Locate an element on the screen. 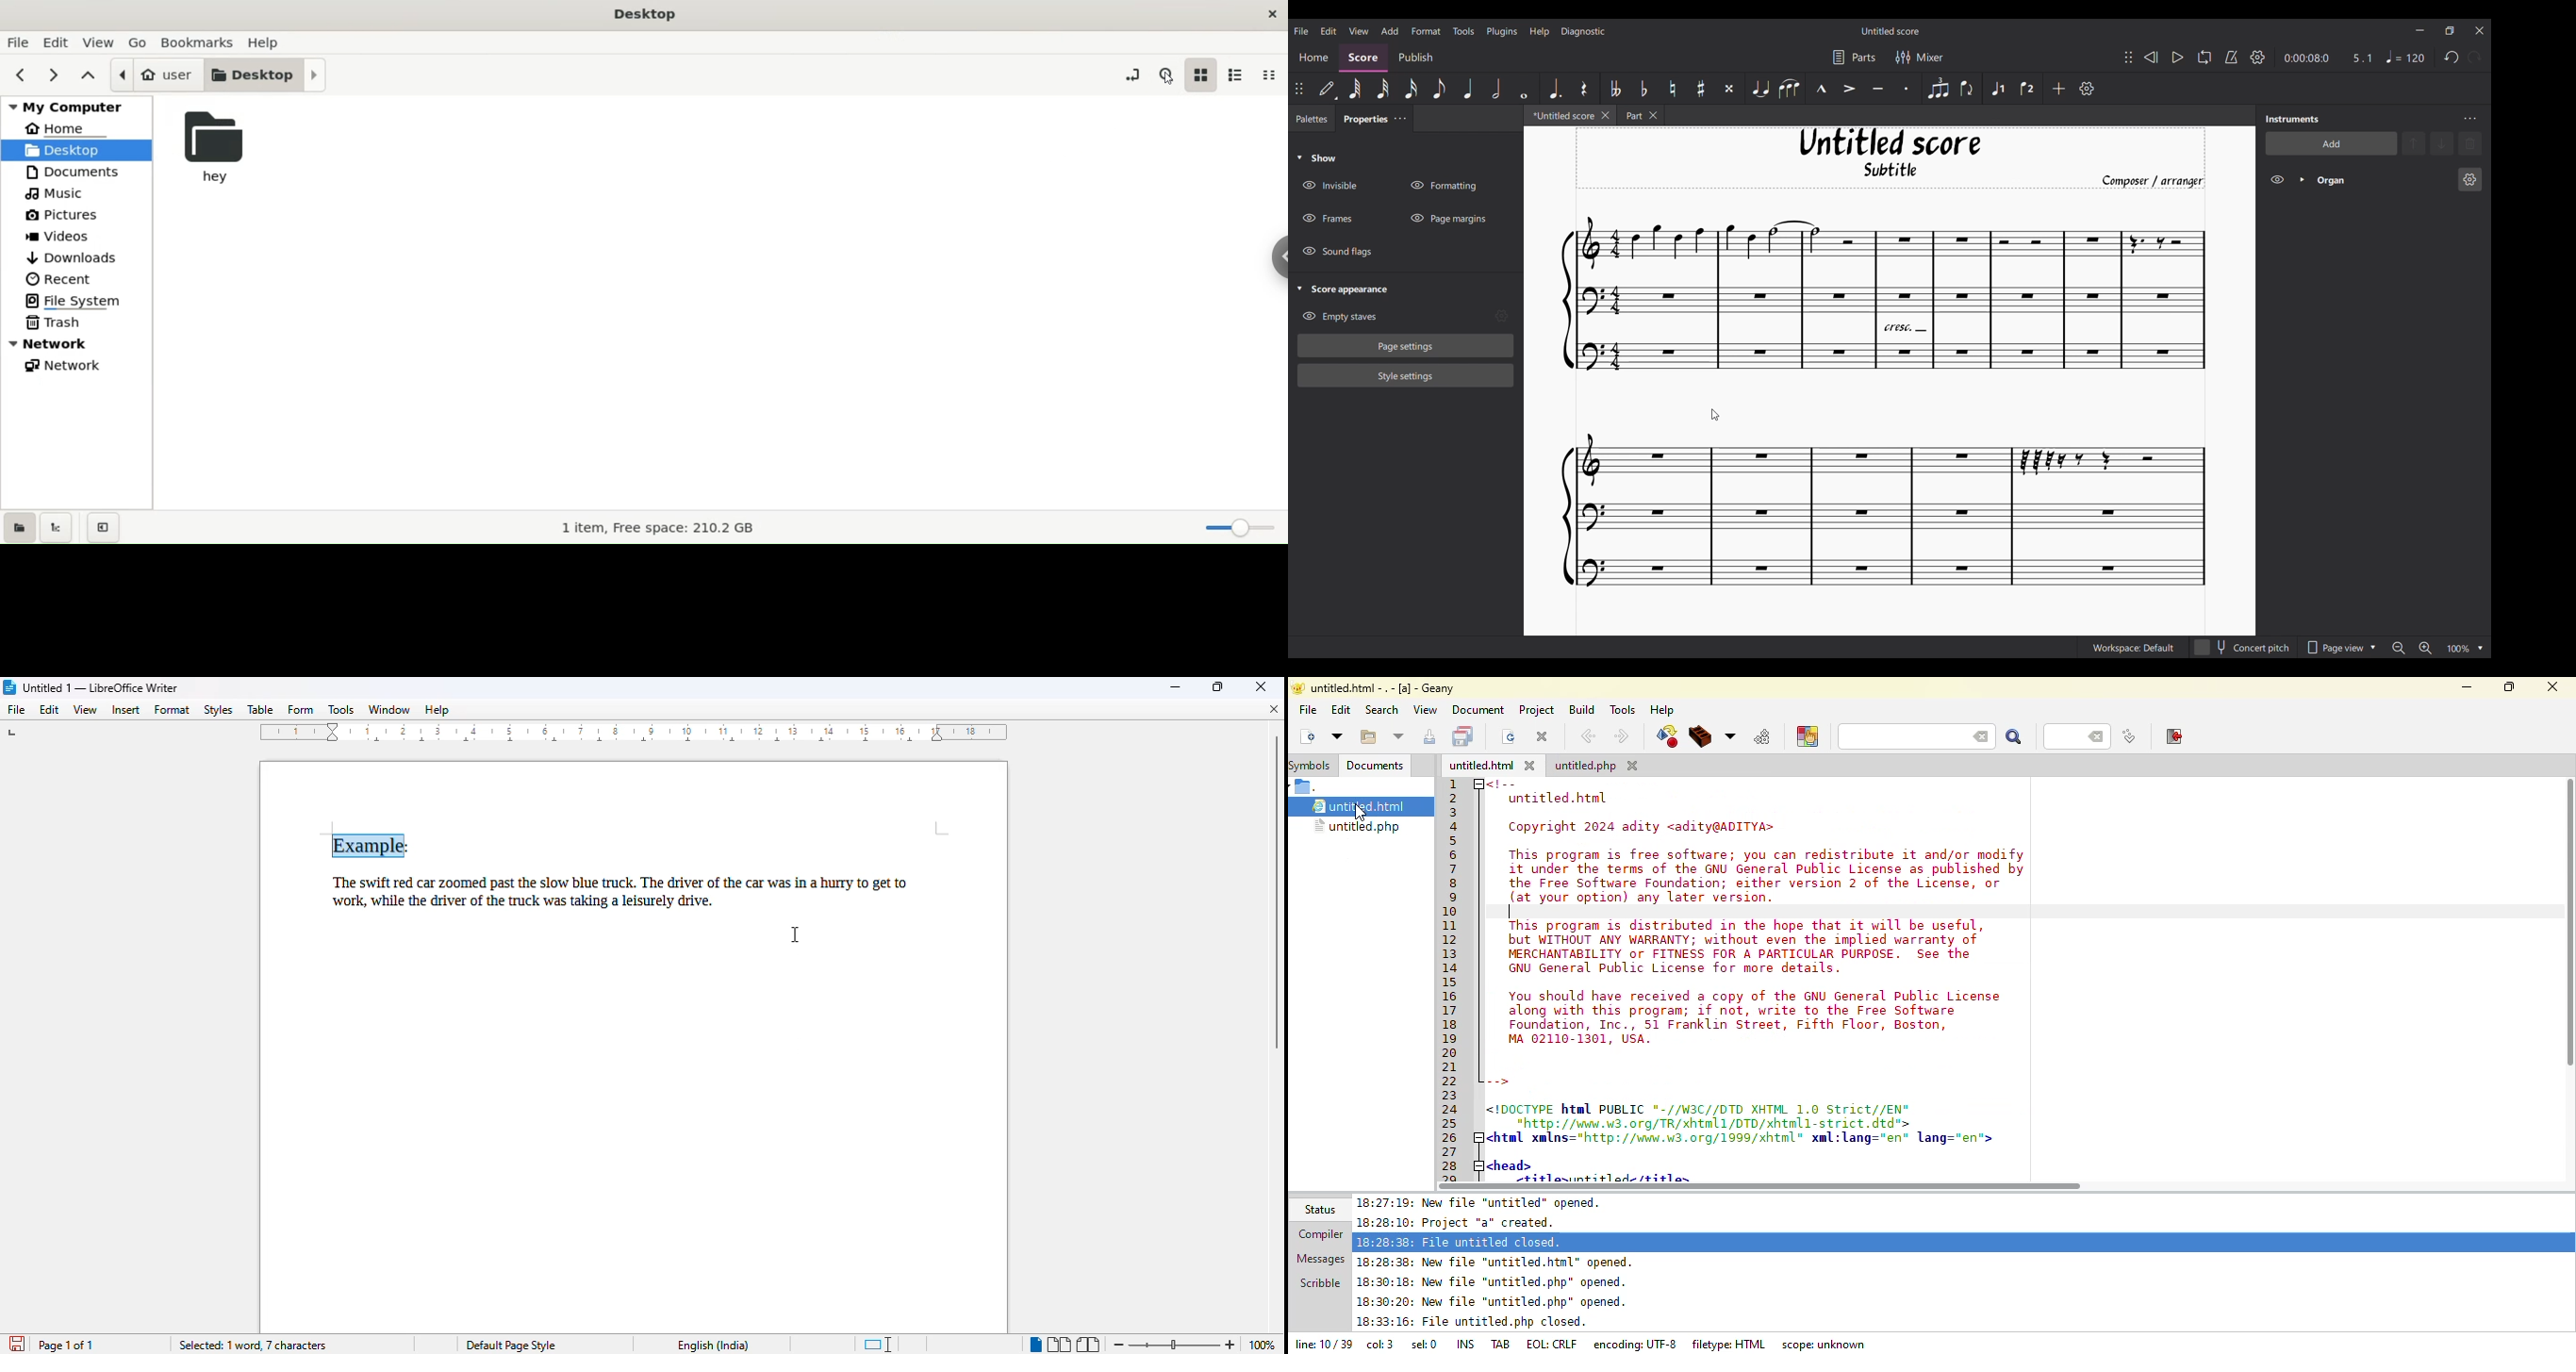  Redo is located at coordinates (2475, 57).